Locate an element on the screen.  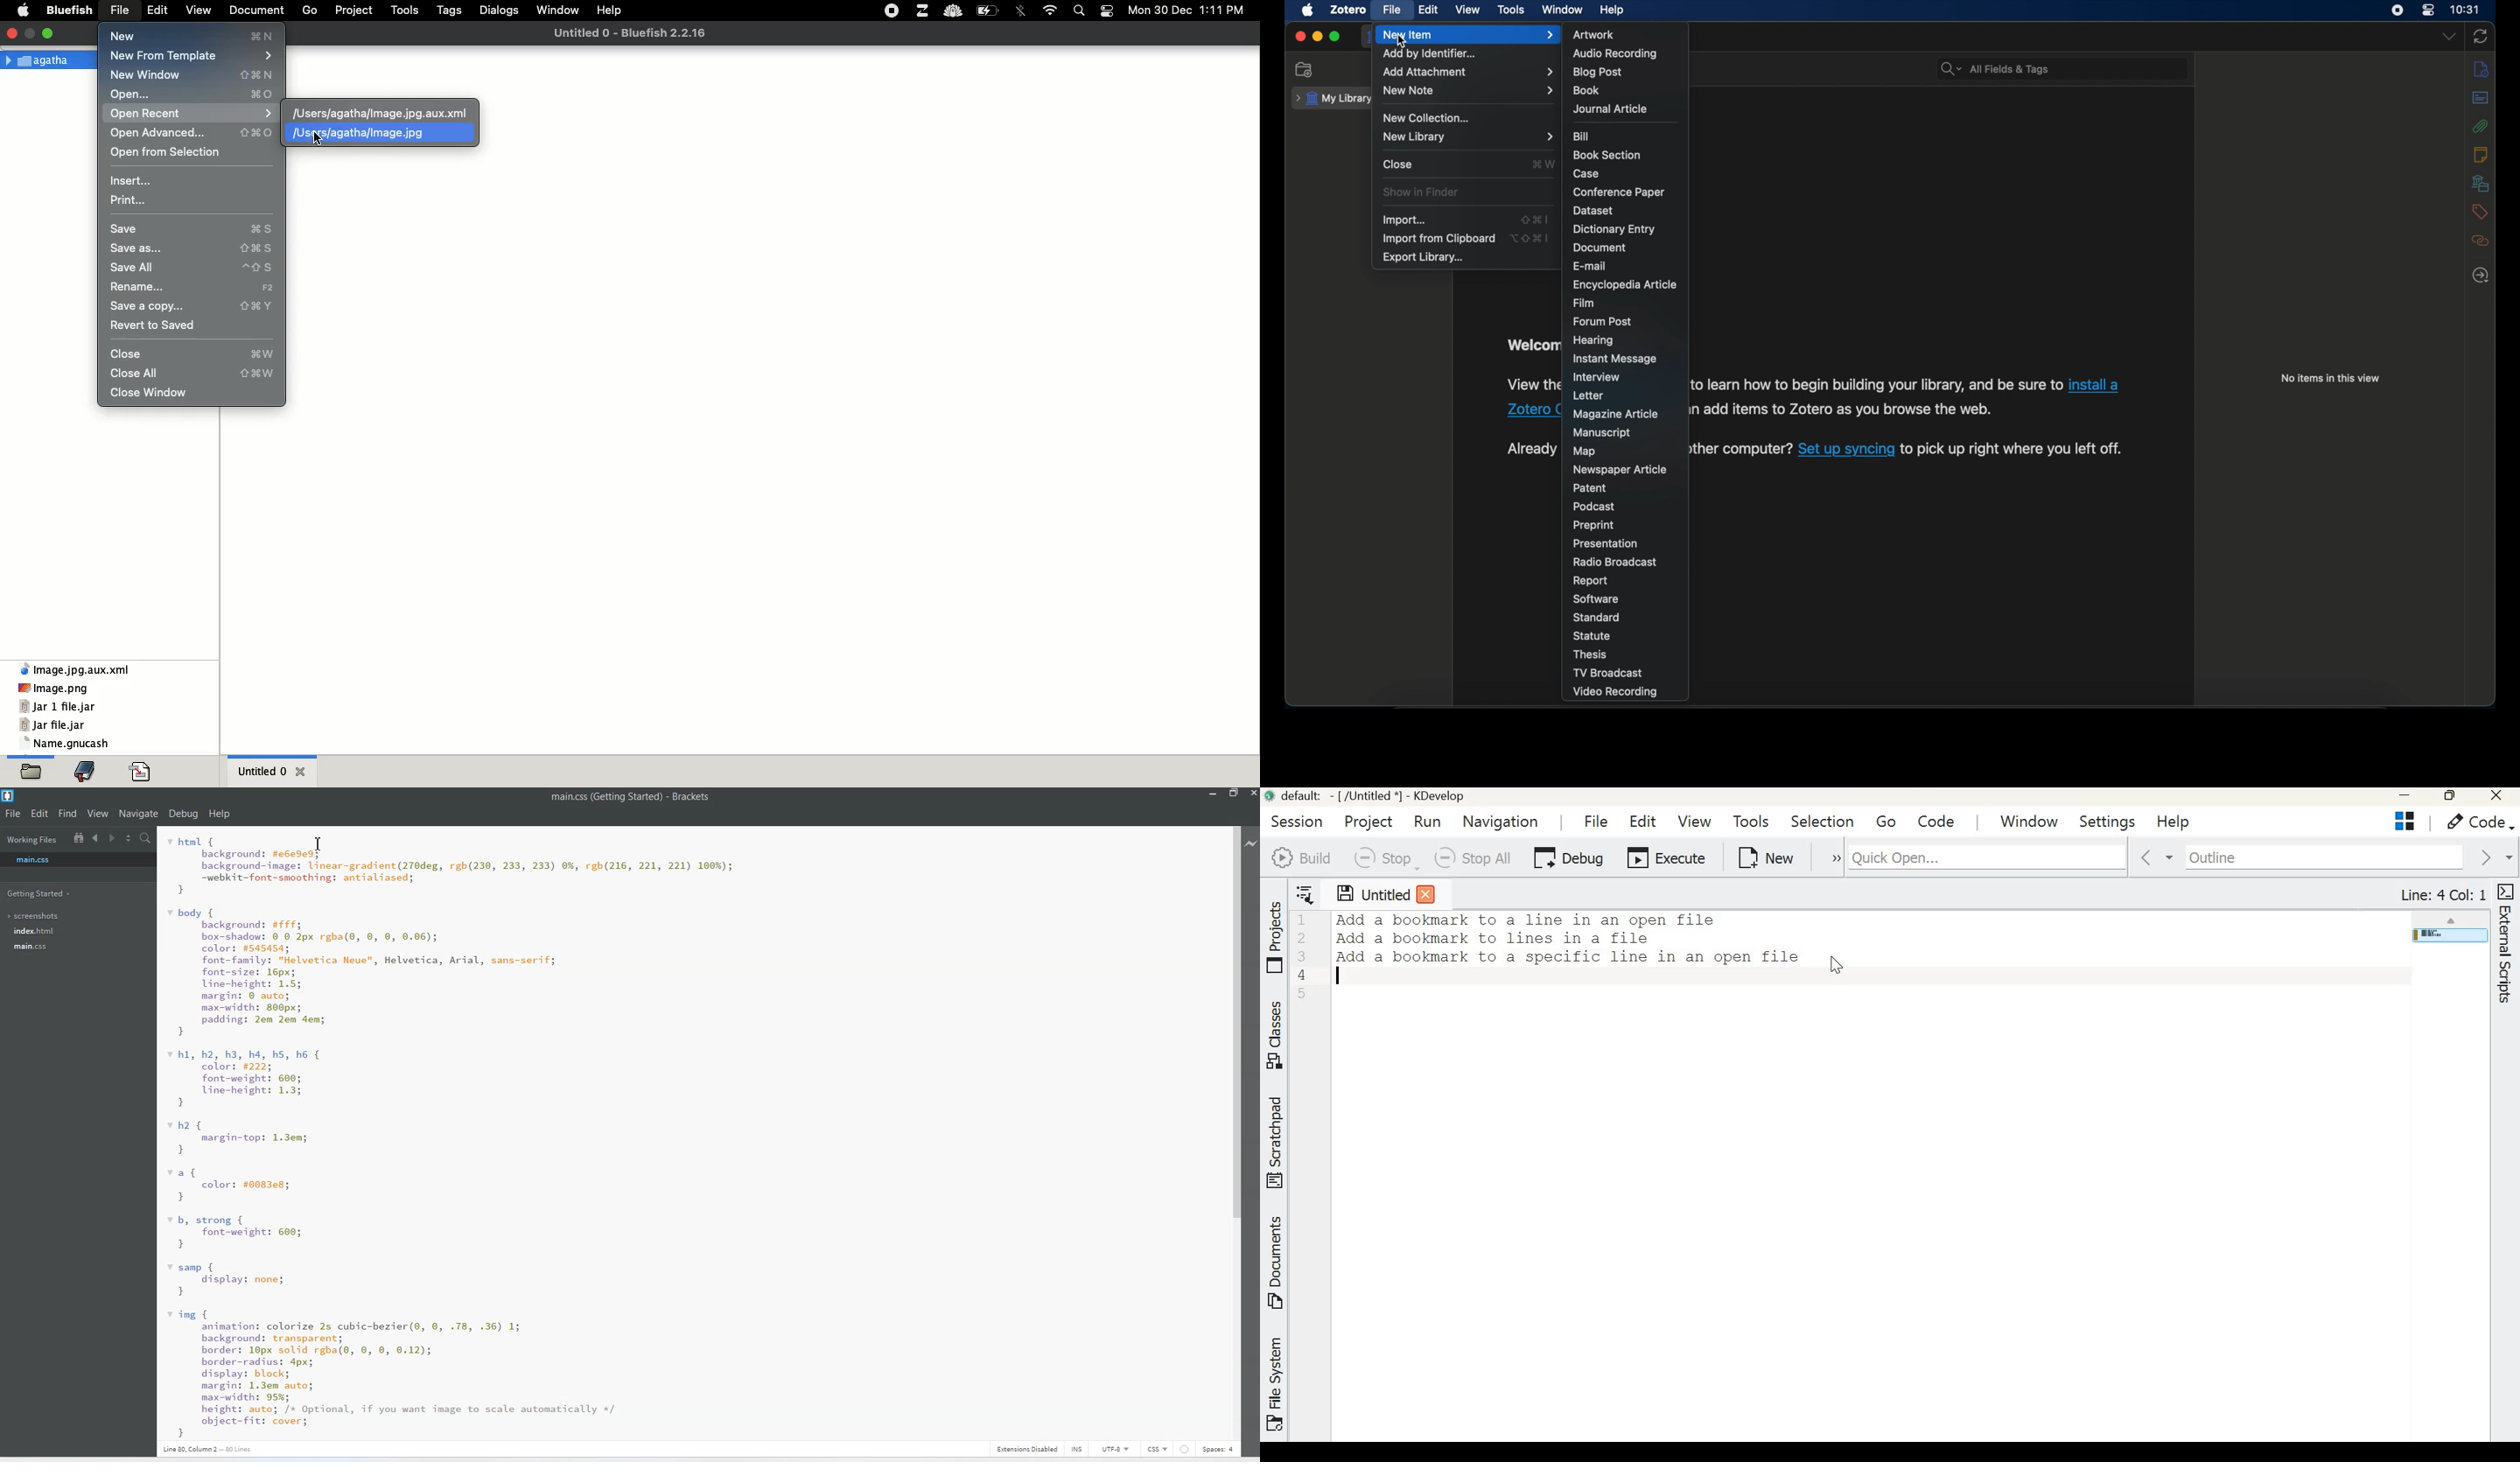
newspaper article is located at coordinates (1619, 469).